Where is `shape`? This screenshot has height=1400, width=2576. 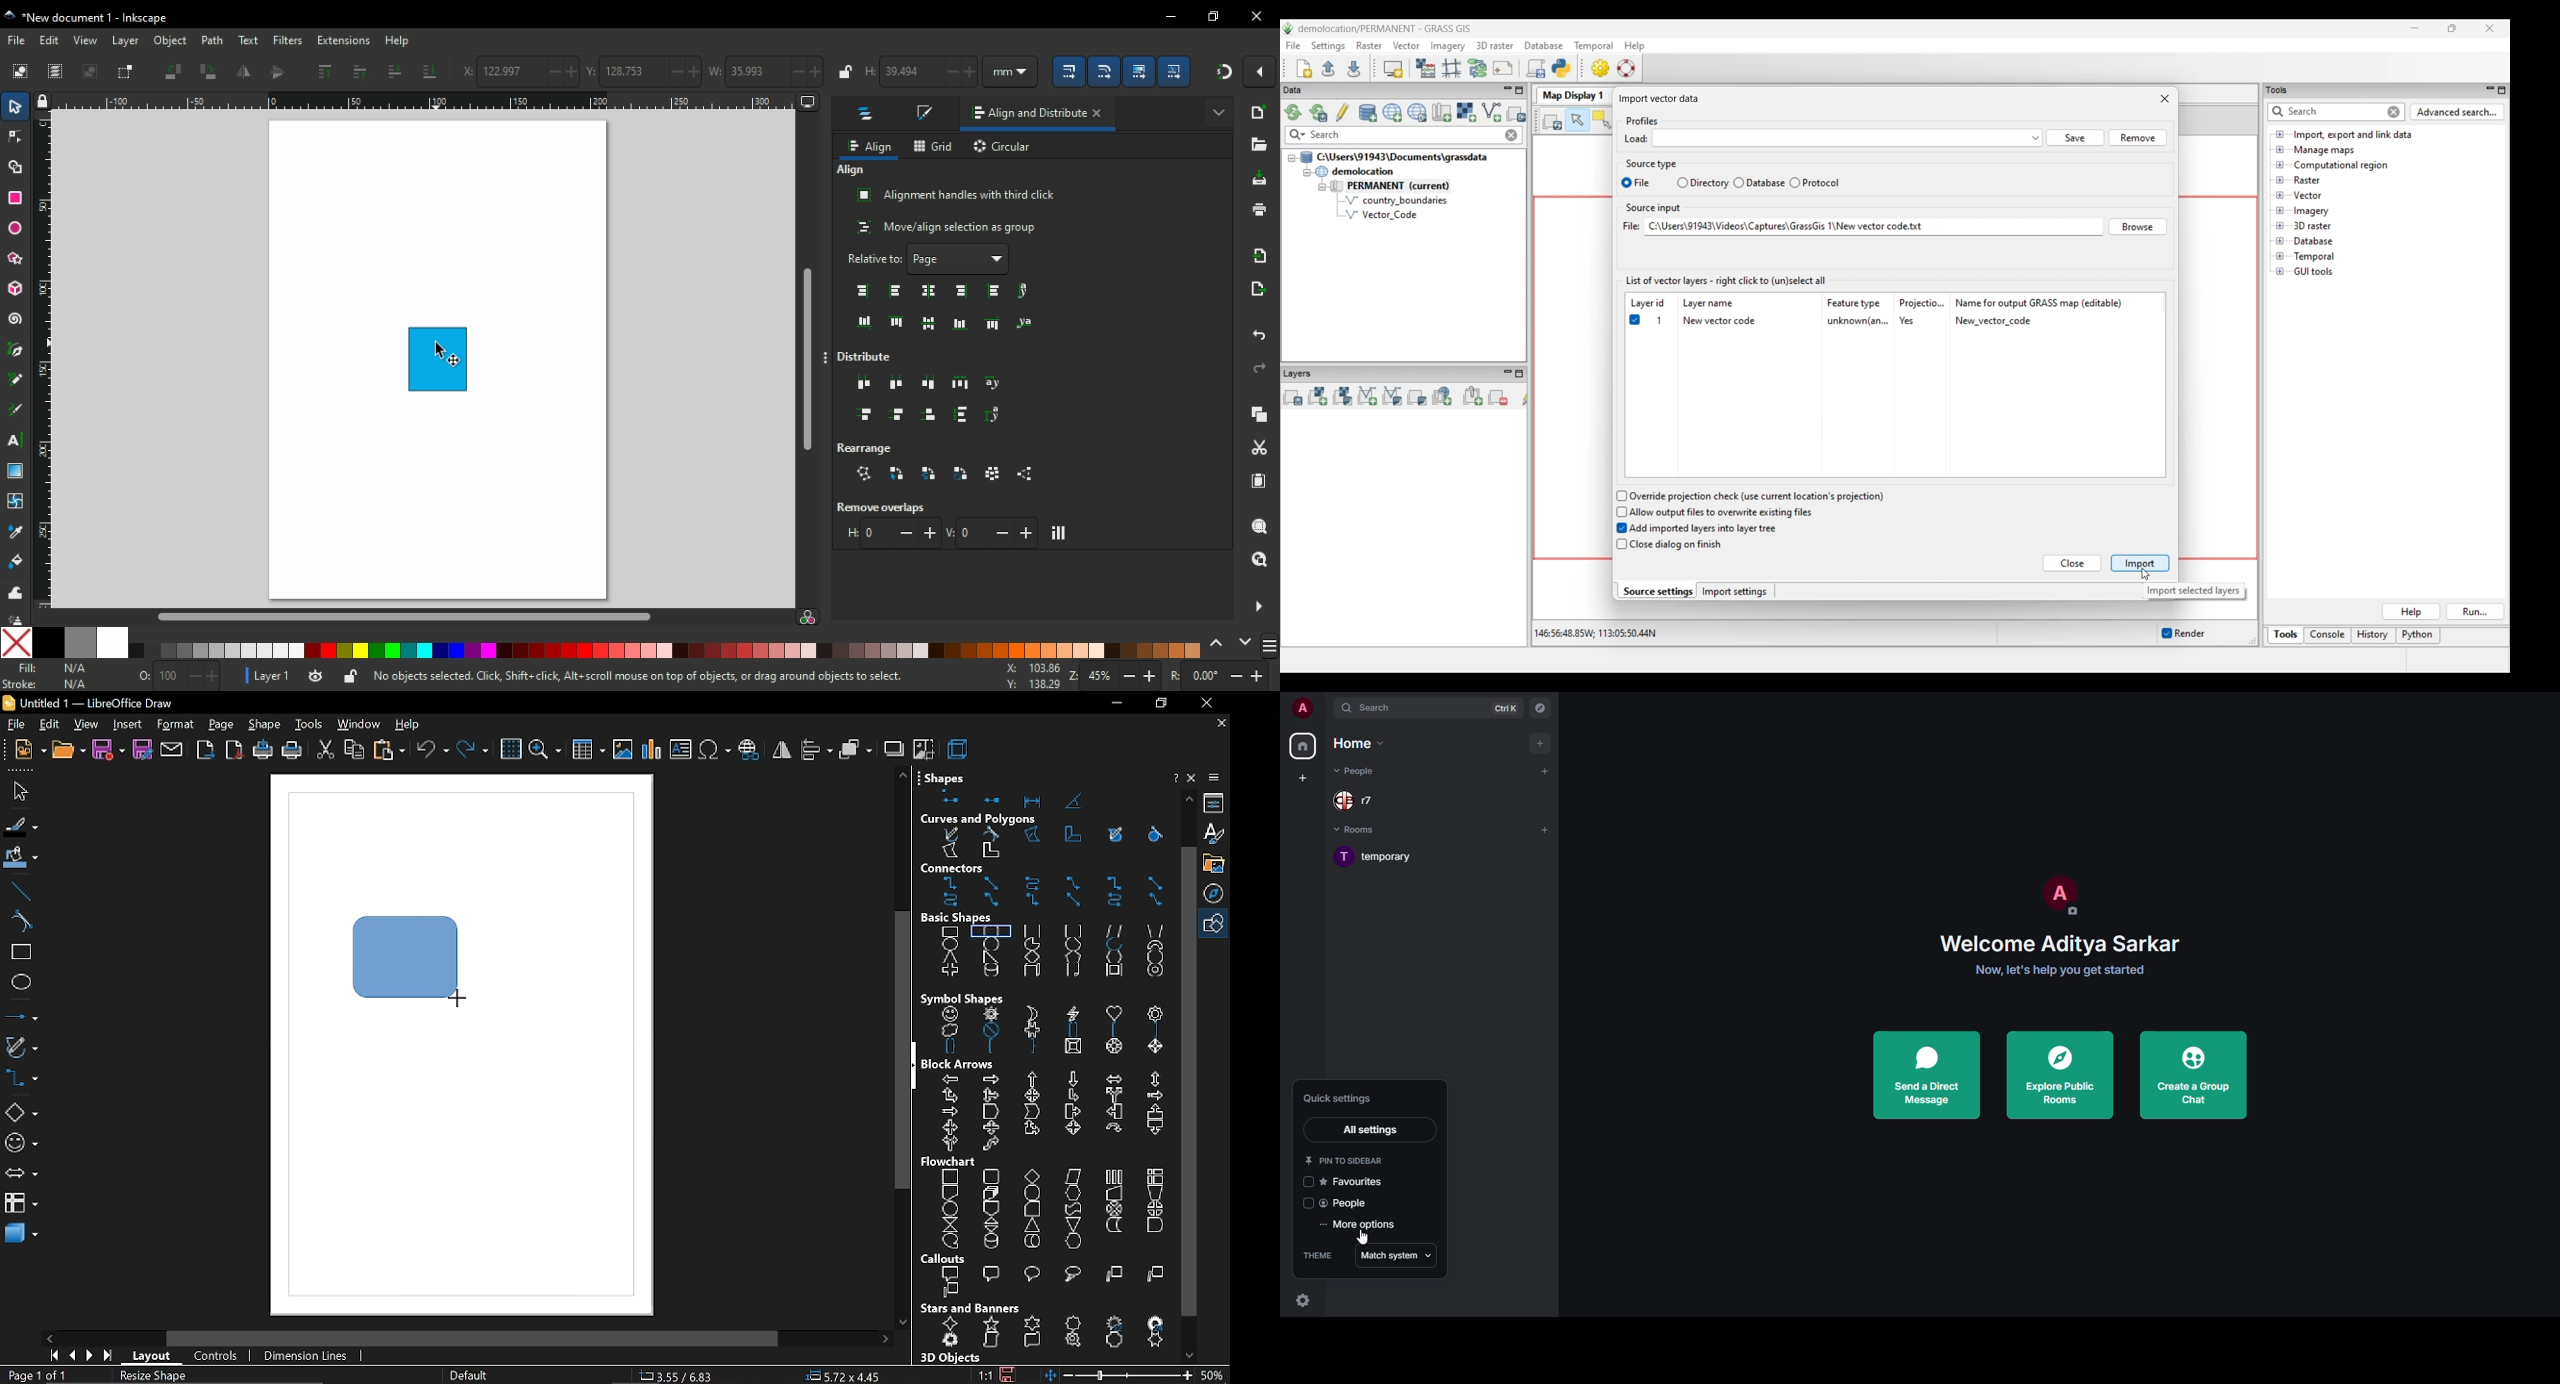
shape is located at coordinates (266, 726).